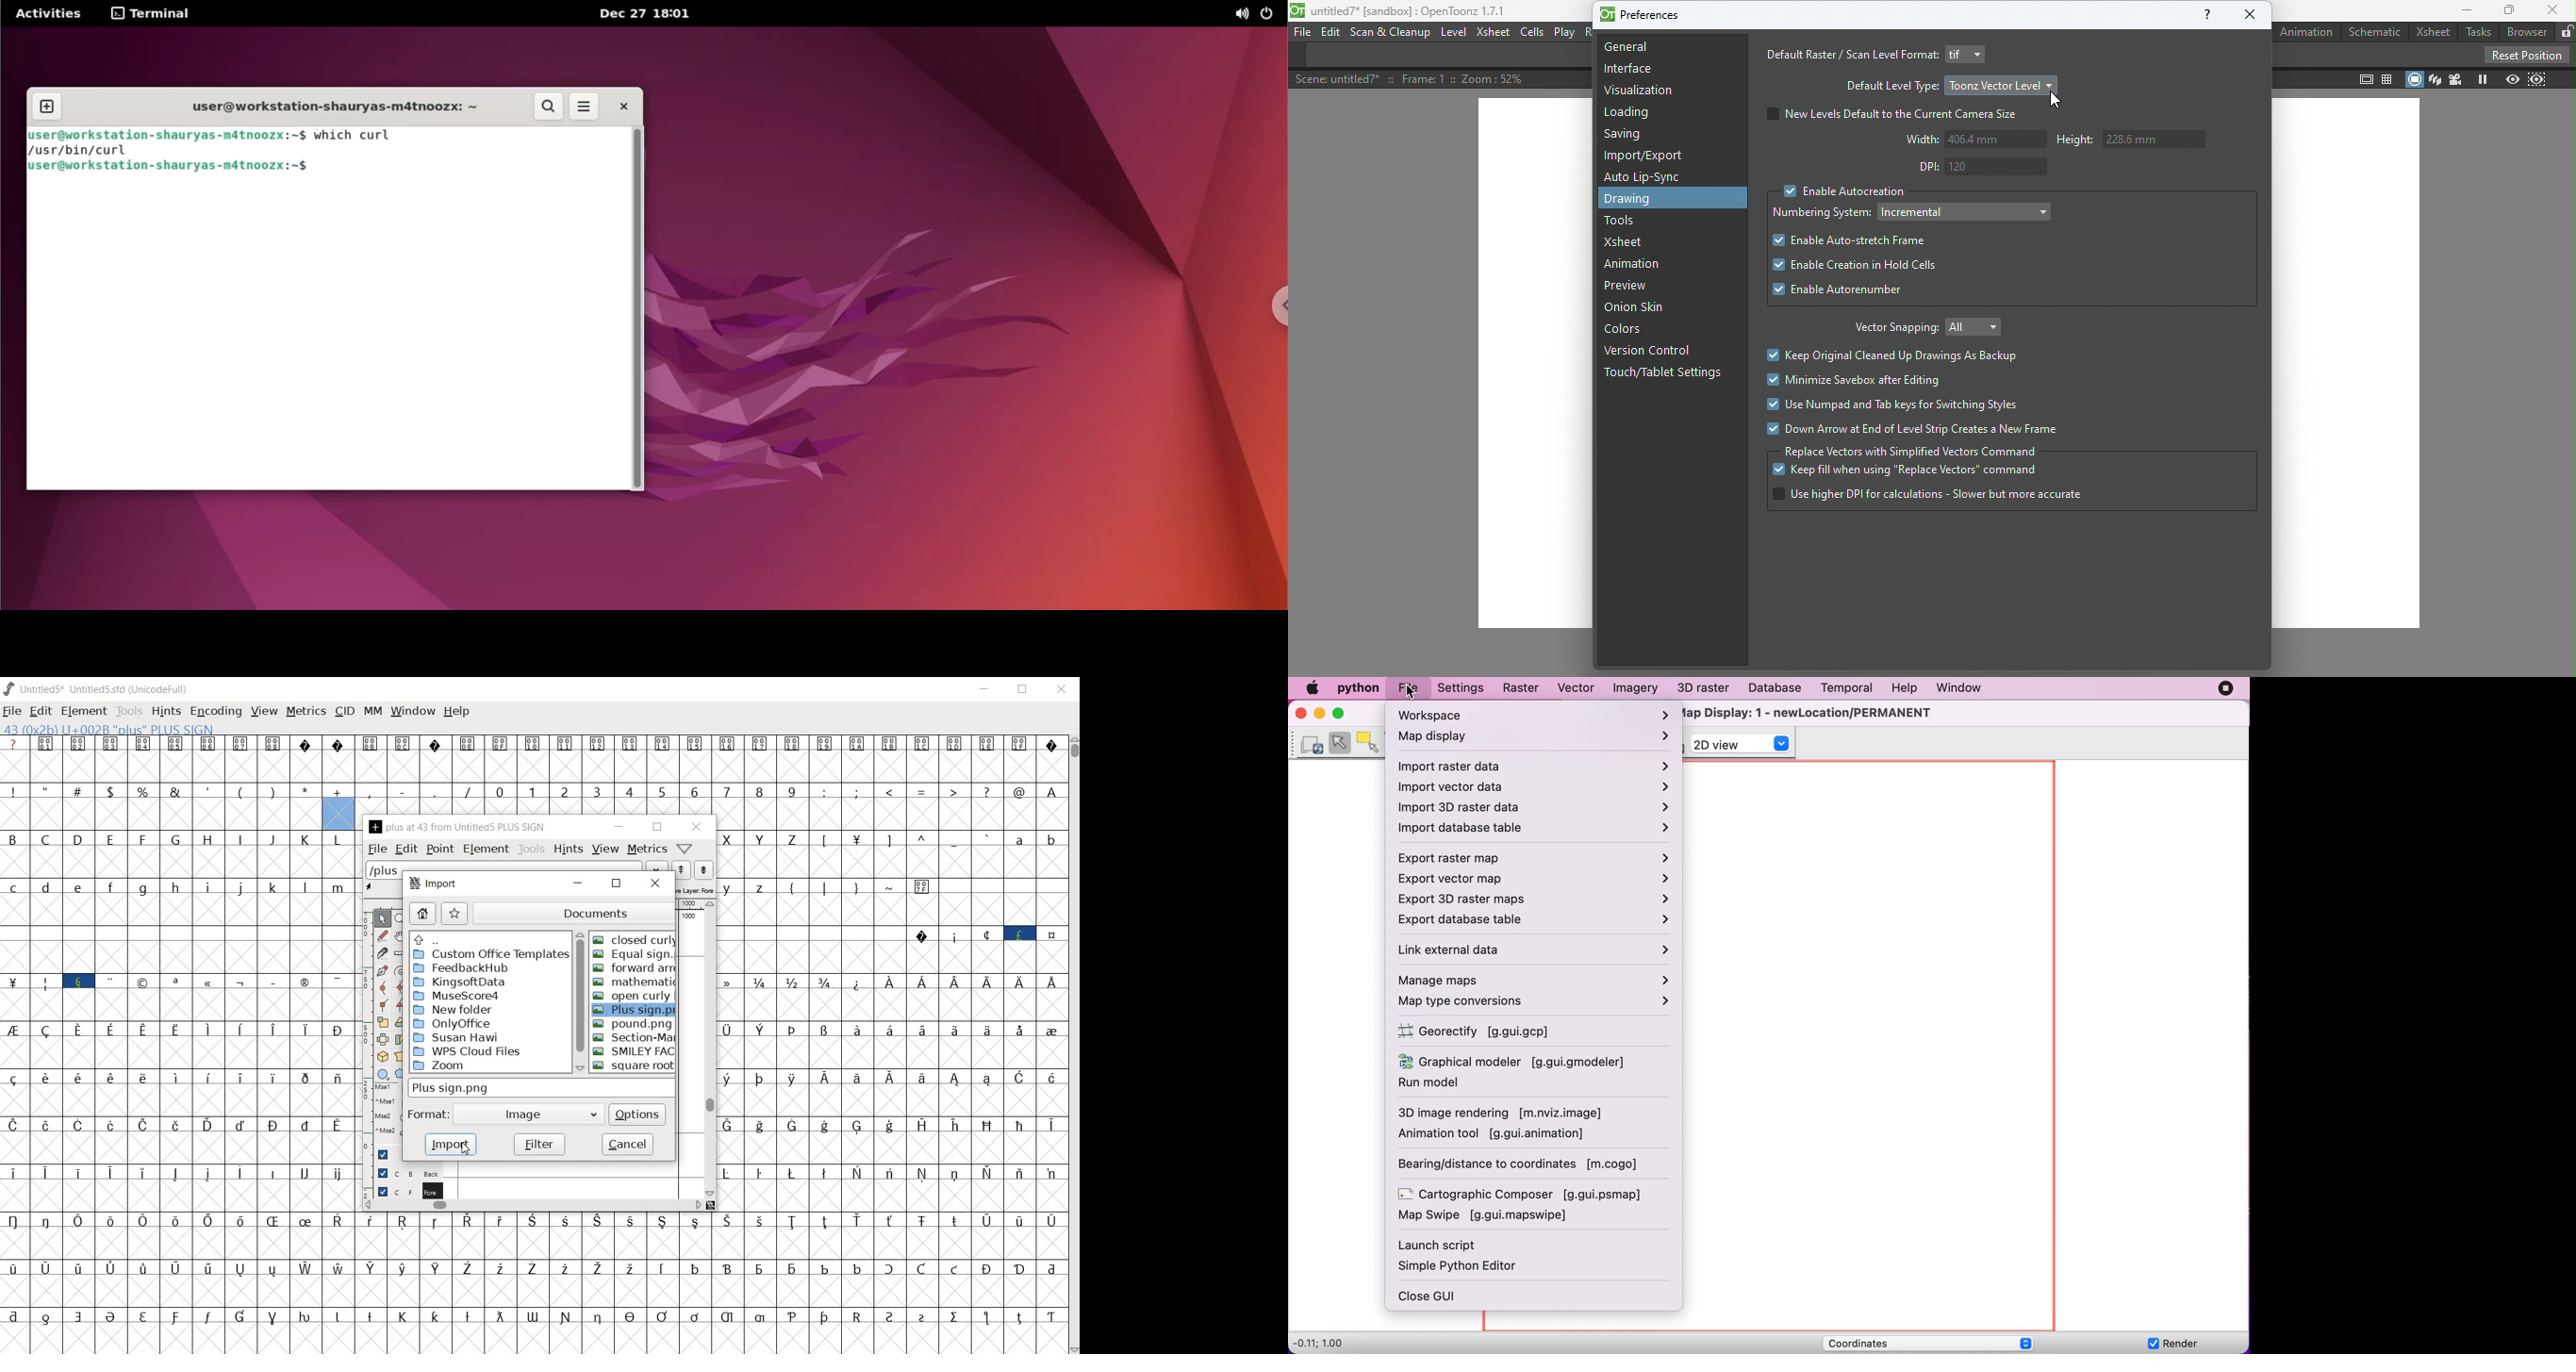 Image resolution: width=2576 pixels, height=1372 pixels. Describe the element at coordinates (1644, 16) in the screenshot. I see `Preferences` at that location.